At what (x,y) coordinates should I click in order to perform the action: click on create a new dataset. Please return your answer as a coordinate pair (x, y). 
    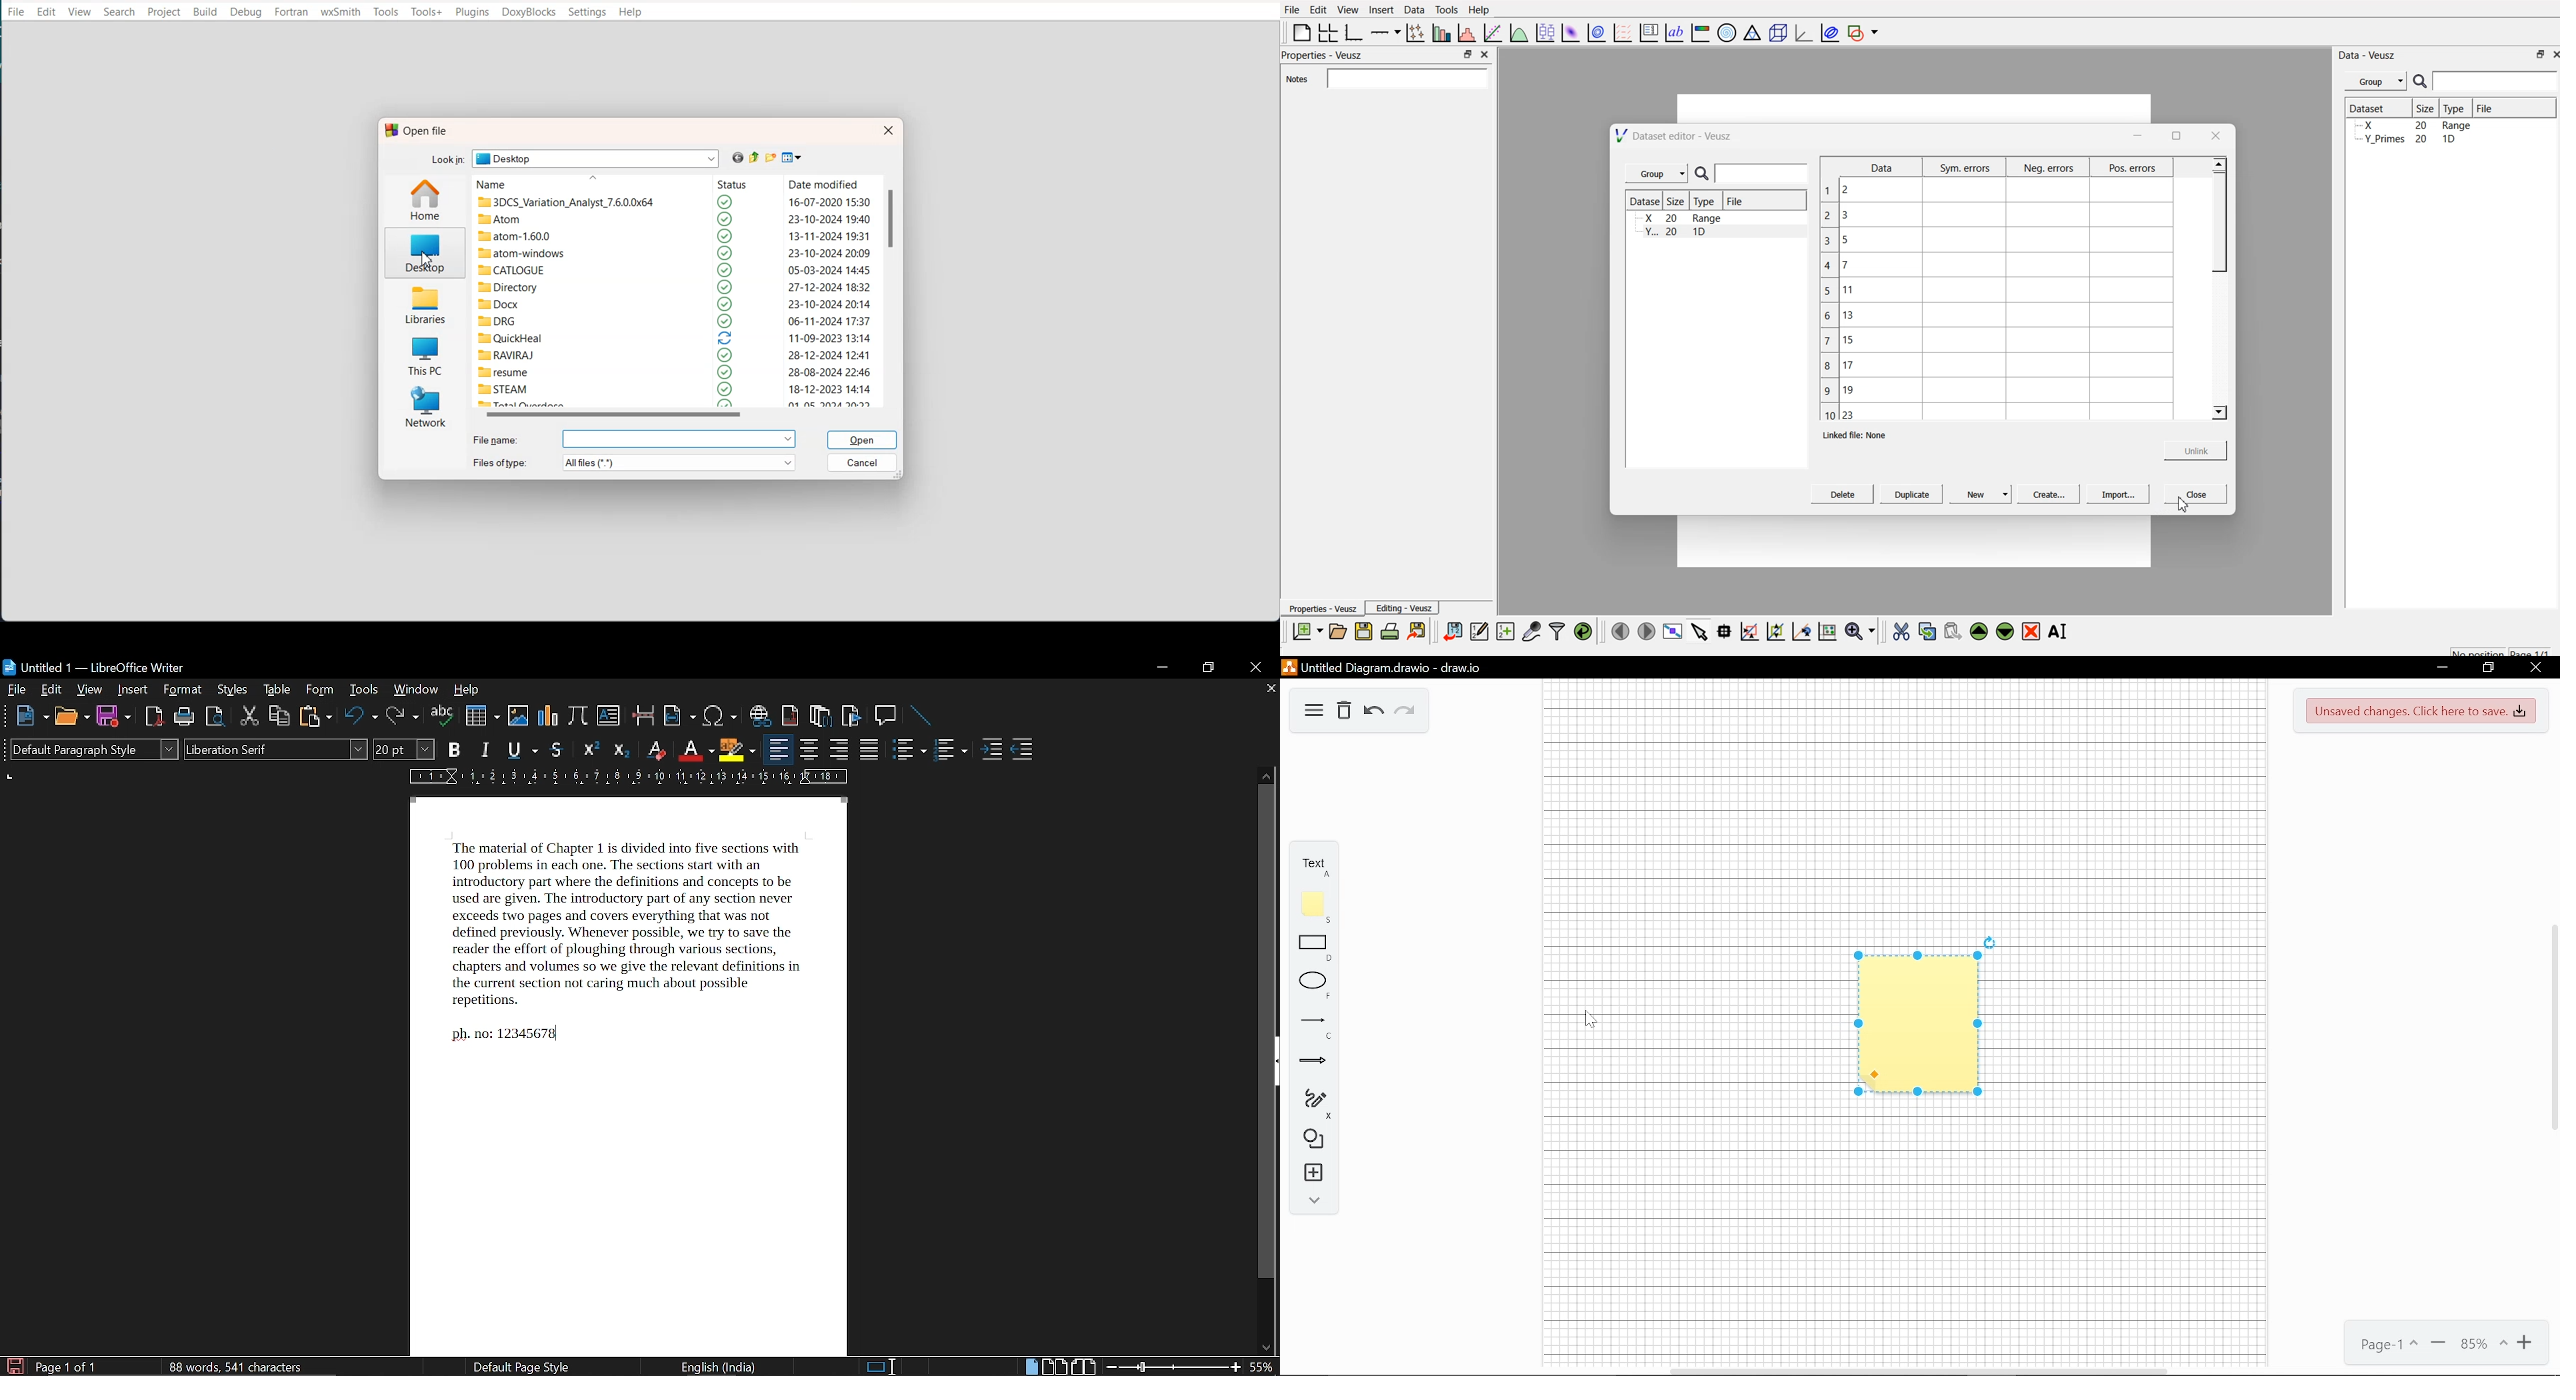
    Looking at the image, I should click on (1505, 633).